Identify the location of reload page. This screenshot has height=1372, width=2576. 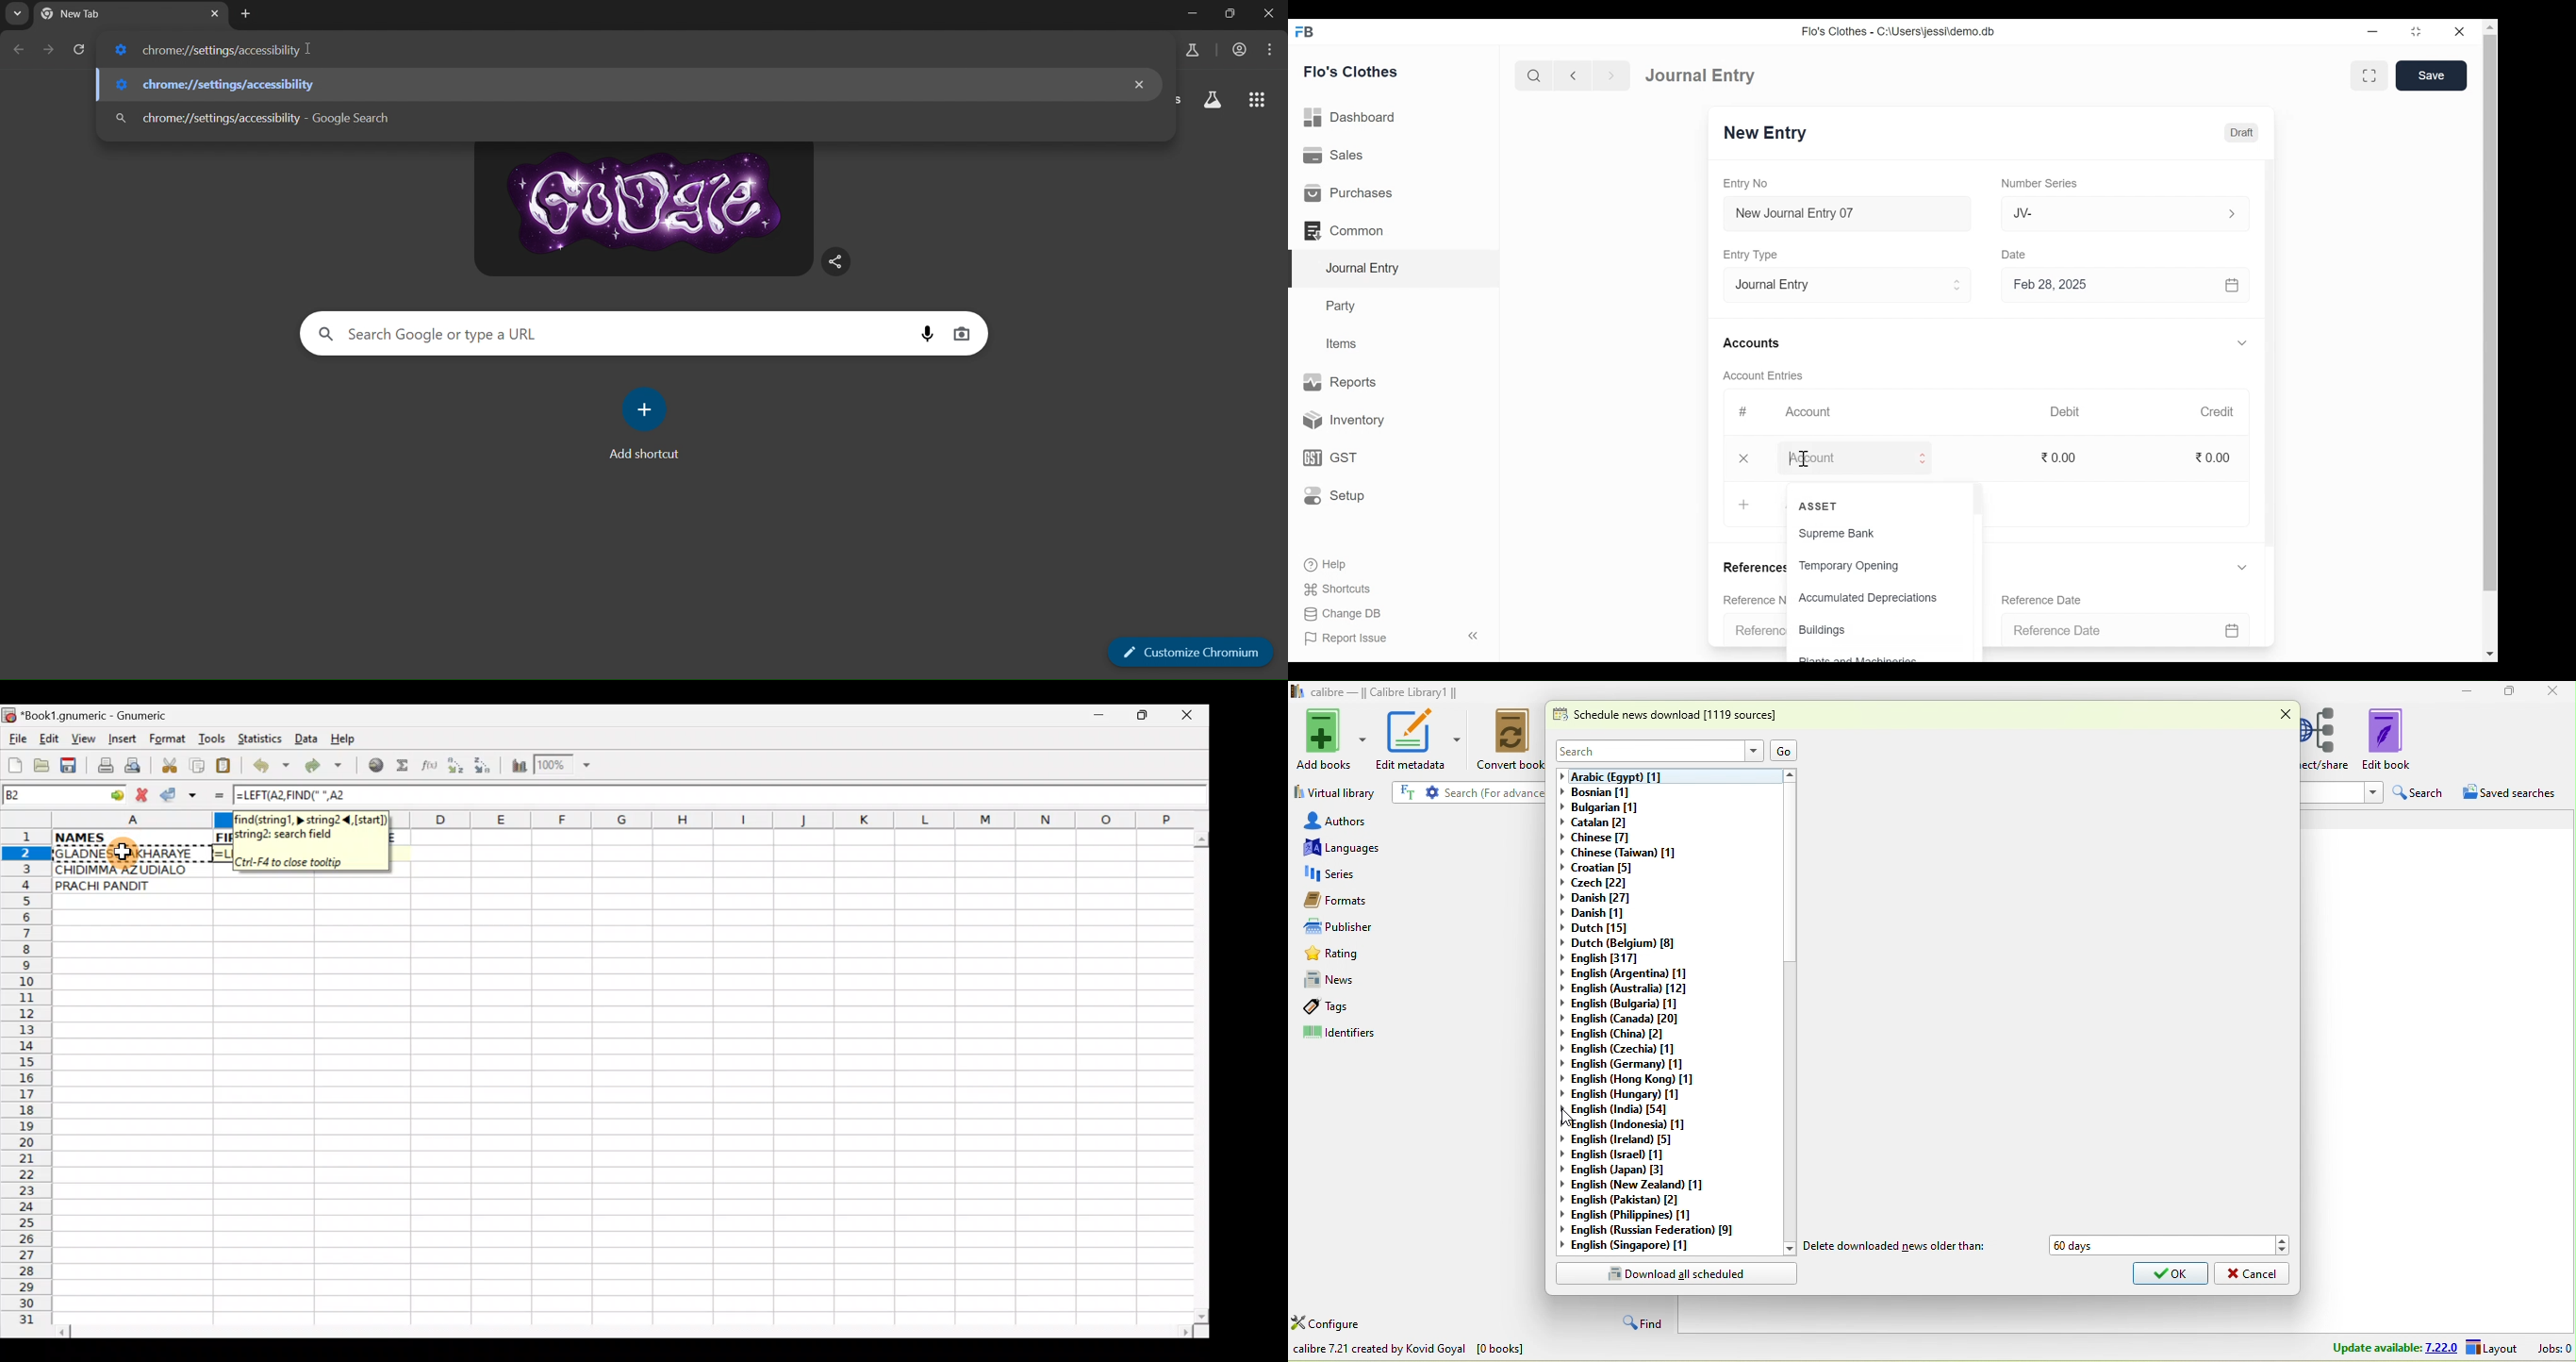
(81, 50).